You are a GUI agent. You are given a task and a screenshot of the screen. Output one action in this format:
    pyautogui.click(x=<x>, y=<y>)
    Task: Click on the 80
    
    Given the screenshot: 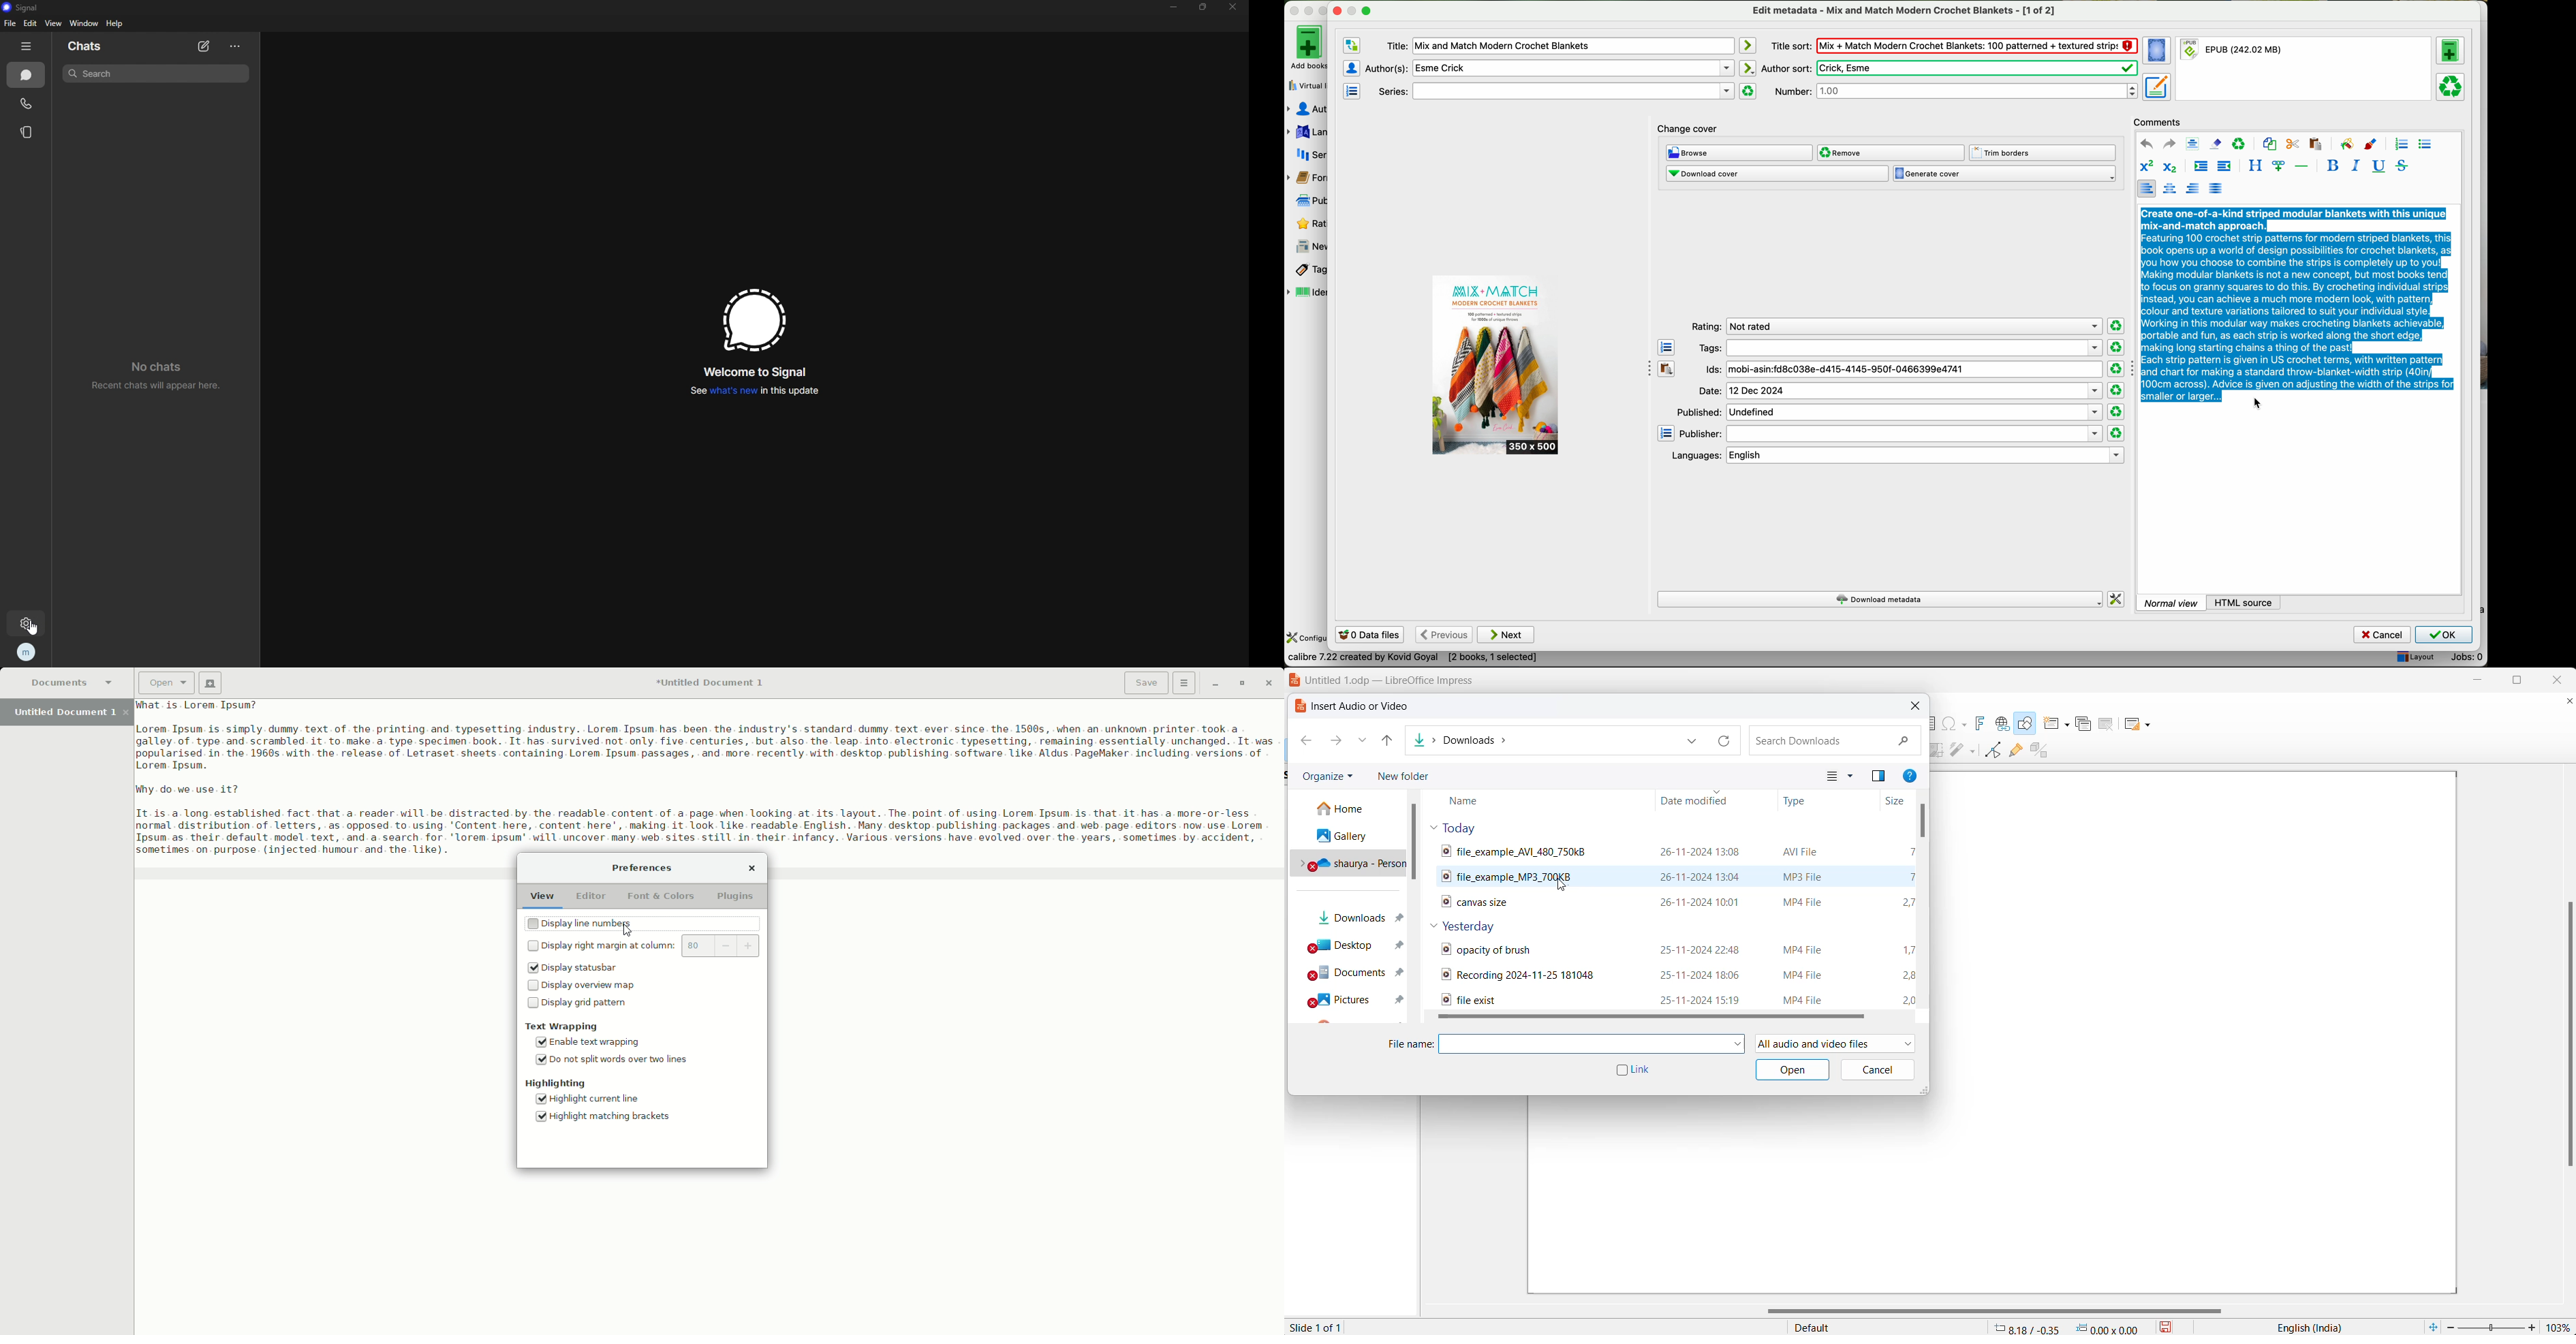 What is the action you would take?
    pyautogui.click(x=723, y=946)
    